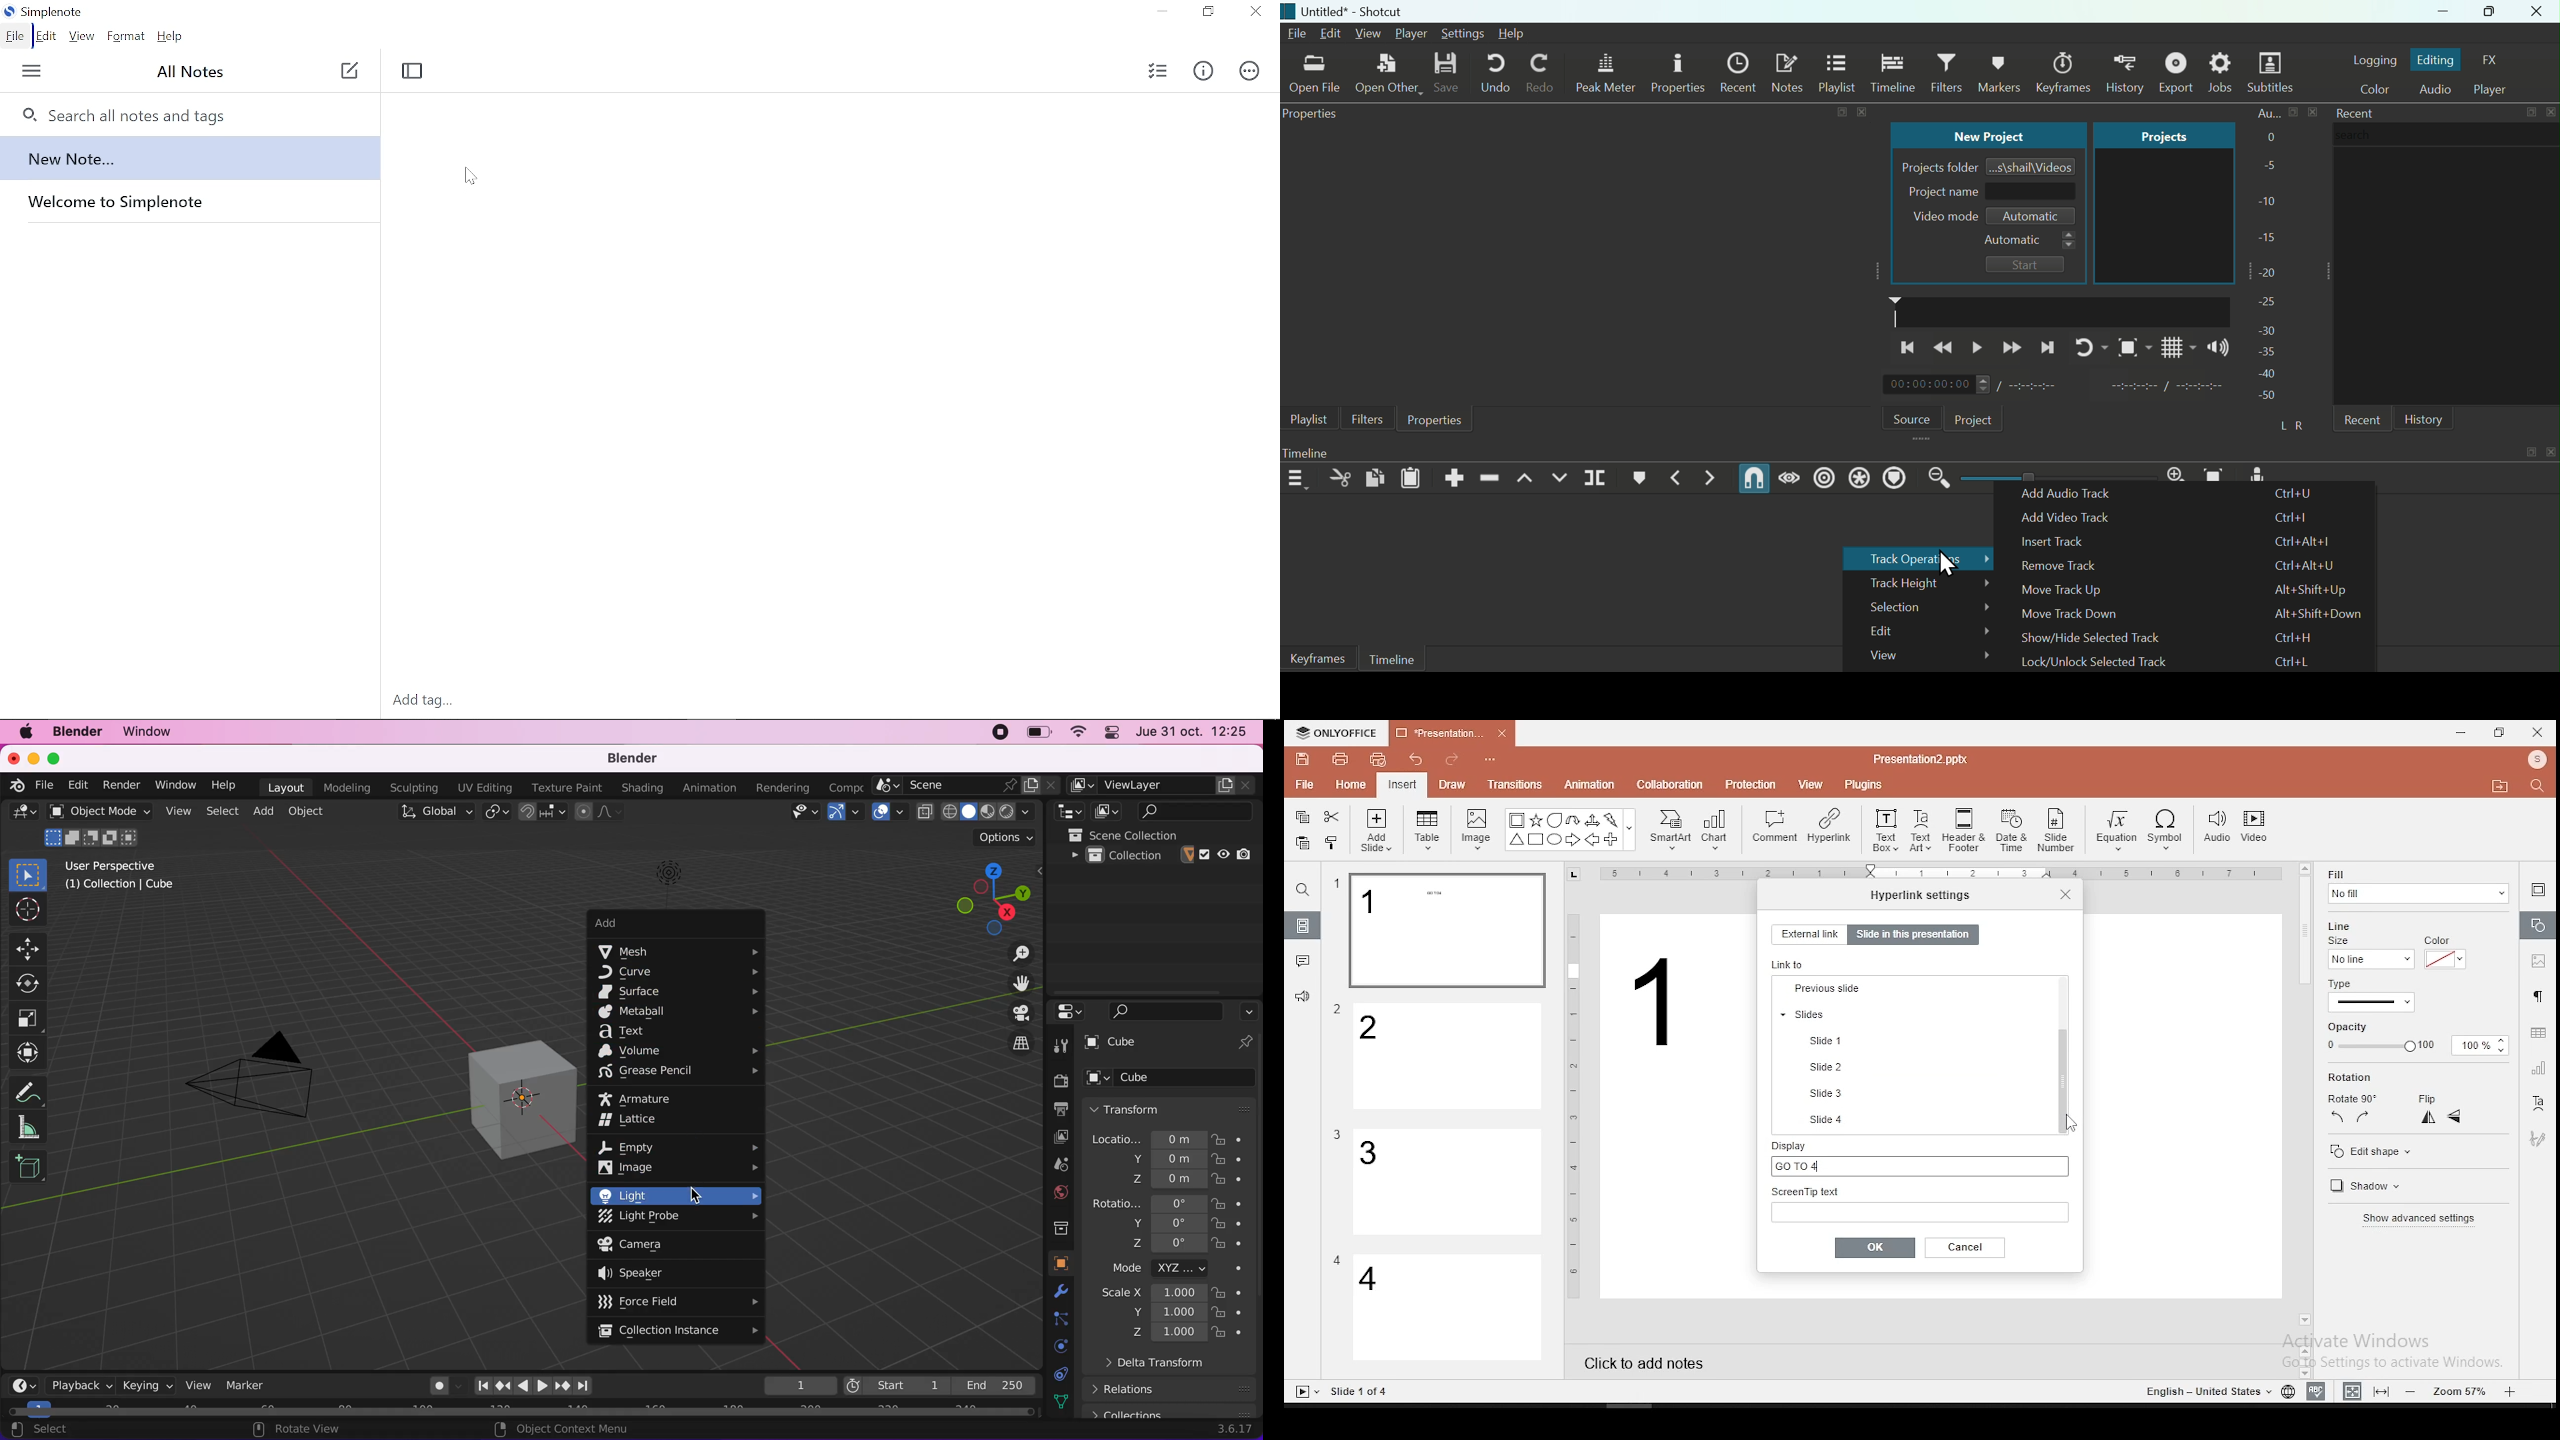 The width and height of the screenshot is (2576, 1456). What do you see at coordinates (1361, 1392) in the screenshot?
I see `` at bounding box center [1361, 1392].